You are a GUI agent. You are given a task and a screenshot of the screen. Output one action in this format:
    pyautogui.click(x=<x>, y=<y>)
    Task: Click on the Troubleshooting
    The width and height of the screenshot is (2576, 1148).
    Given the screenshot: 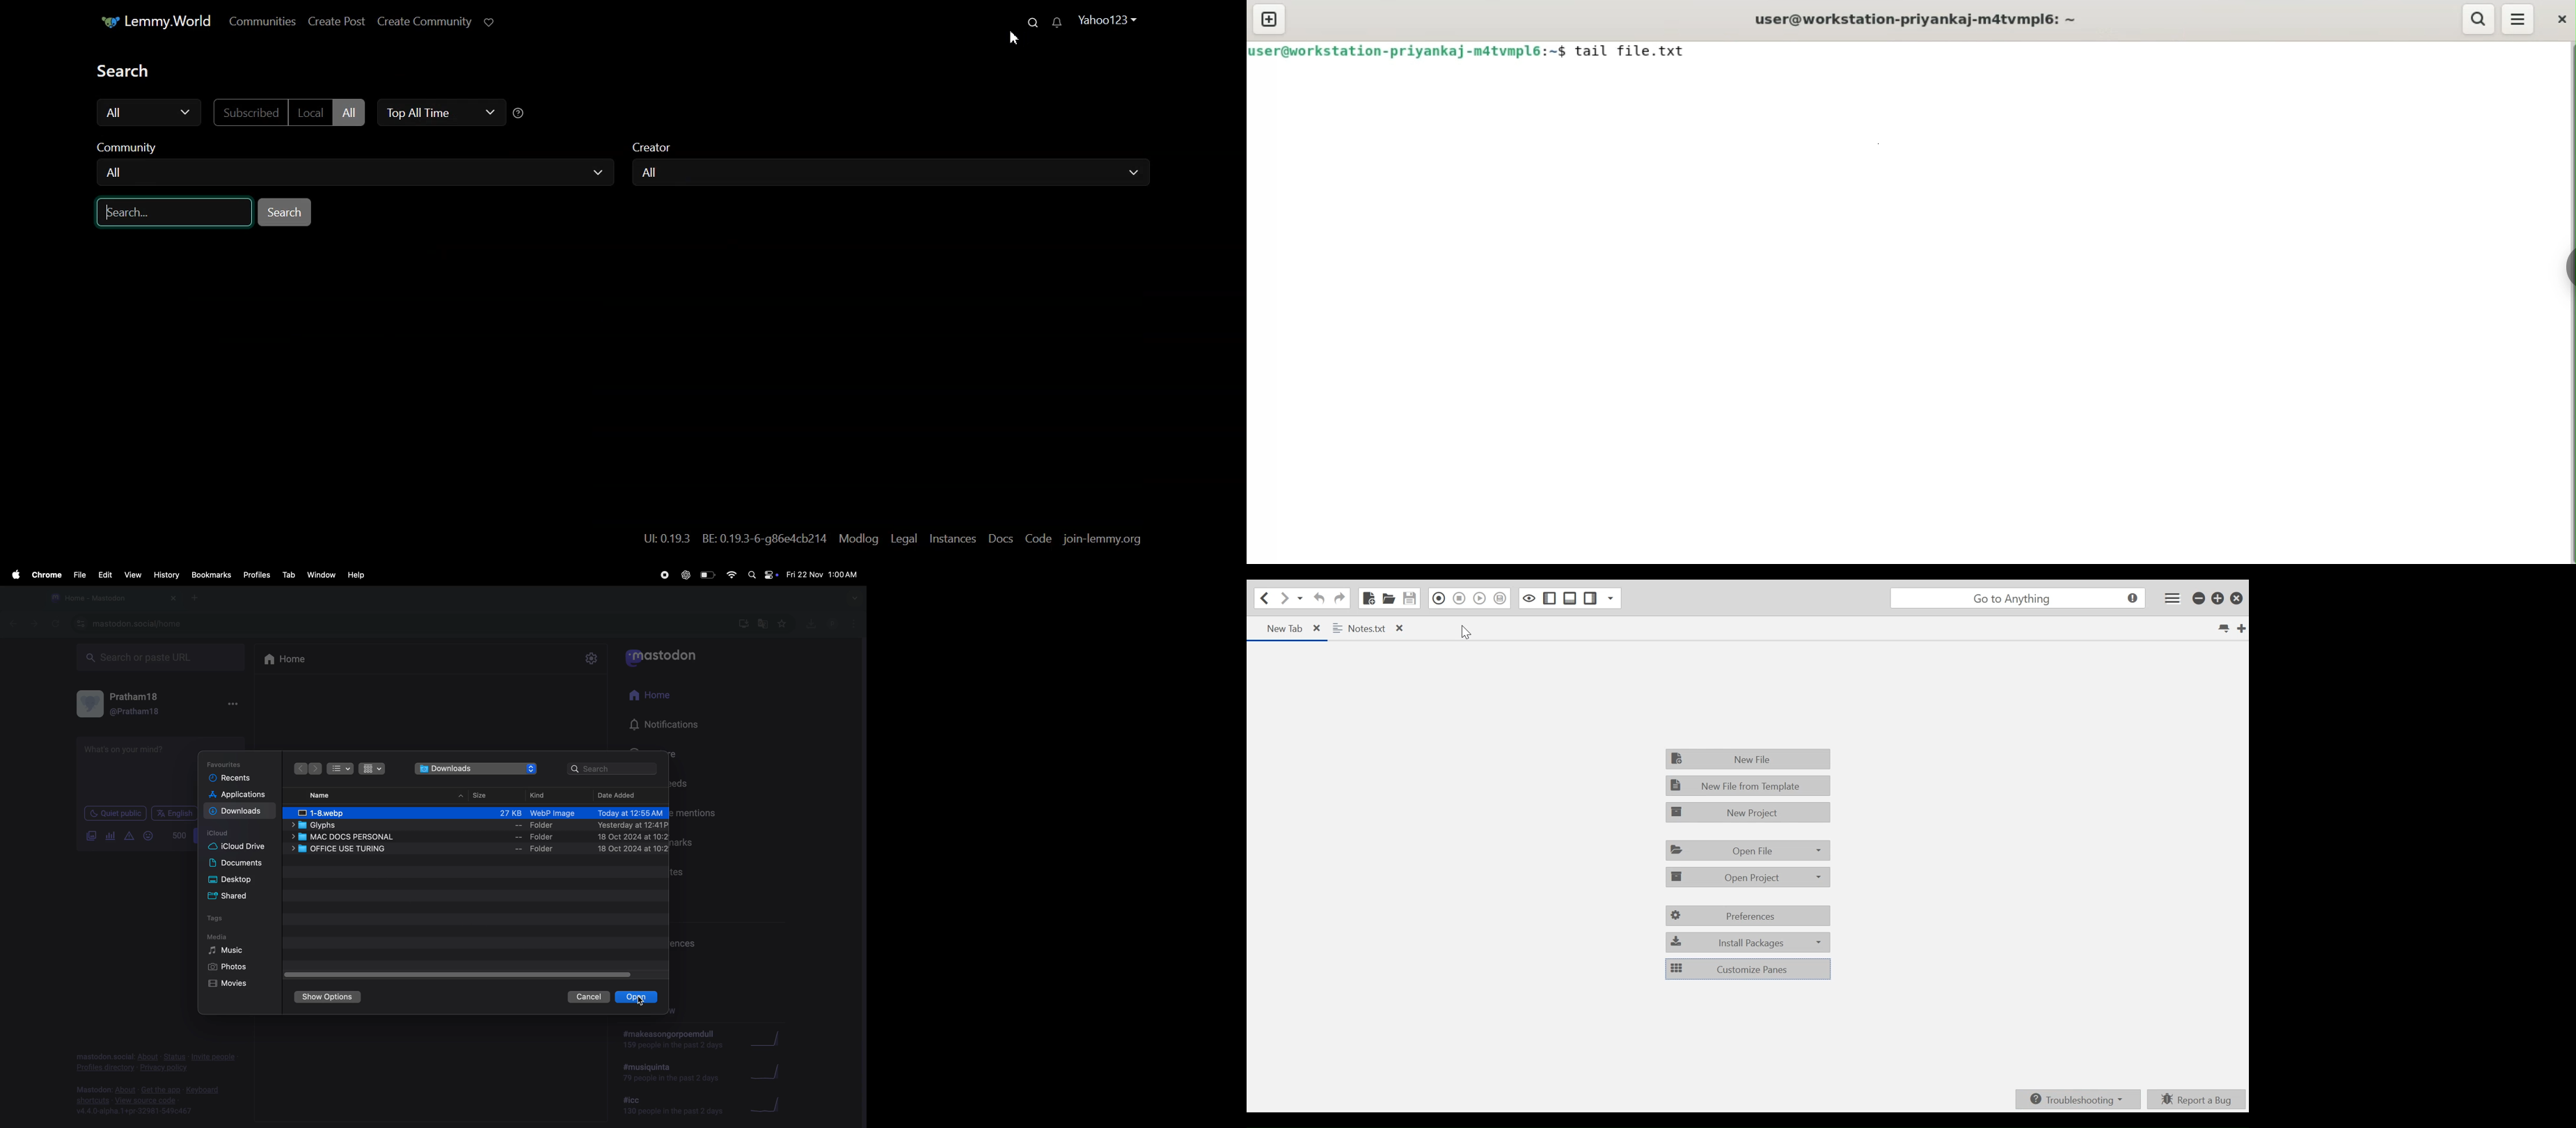 What is the action you would take?
    pyautogui.click(x=2078, y=1098)
    